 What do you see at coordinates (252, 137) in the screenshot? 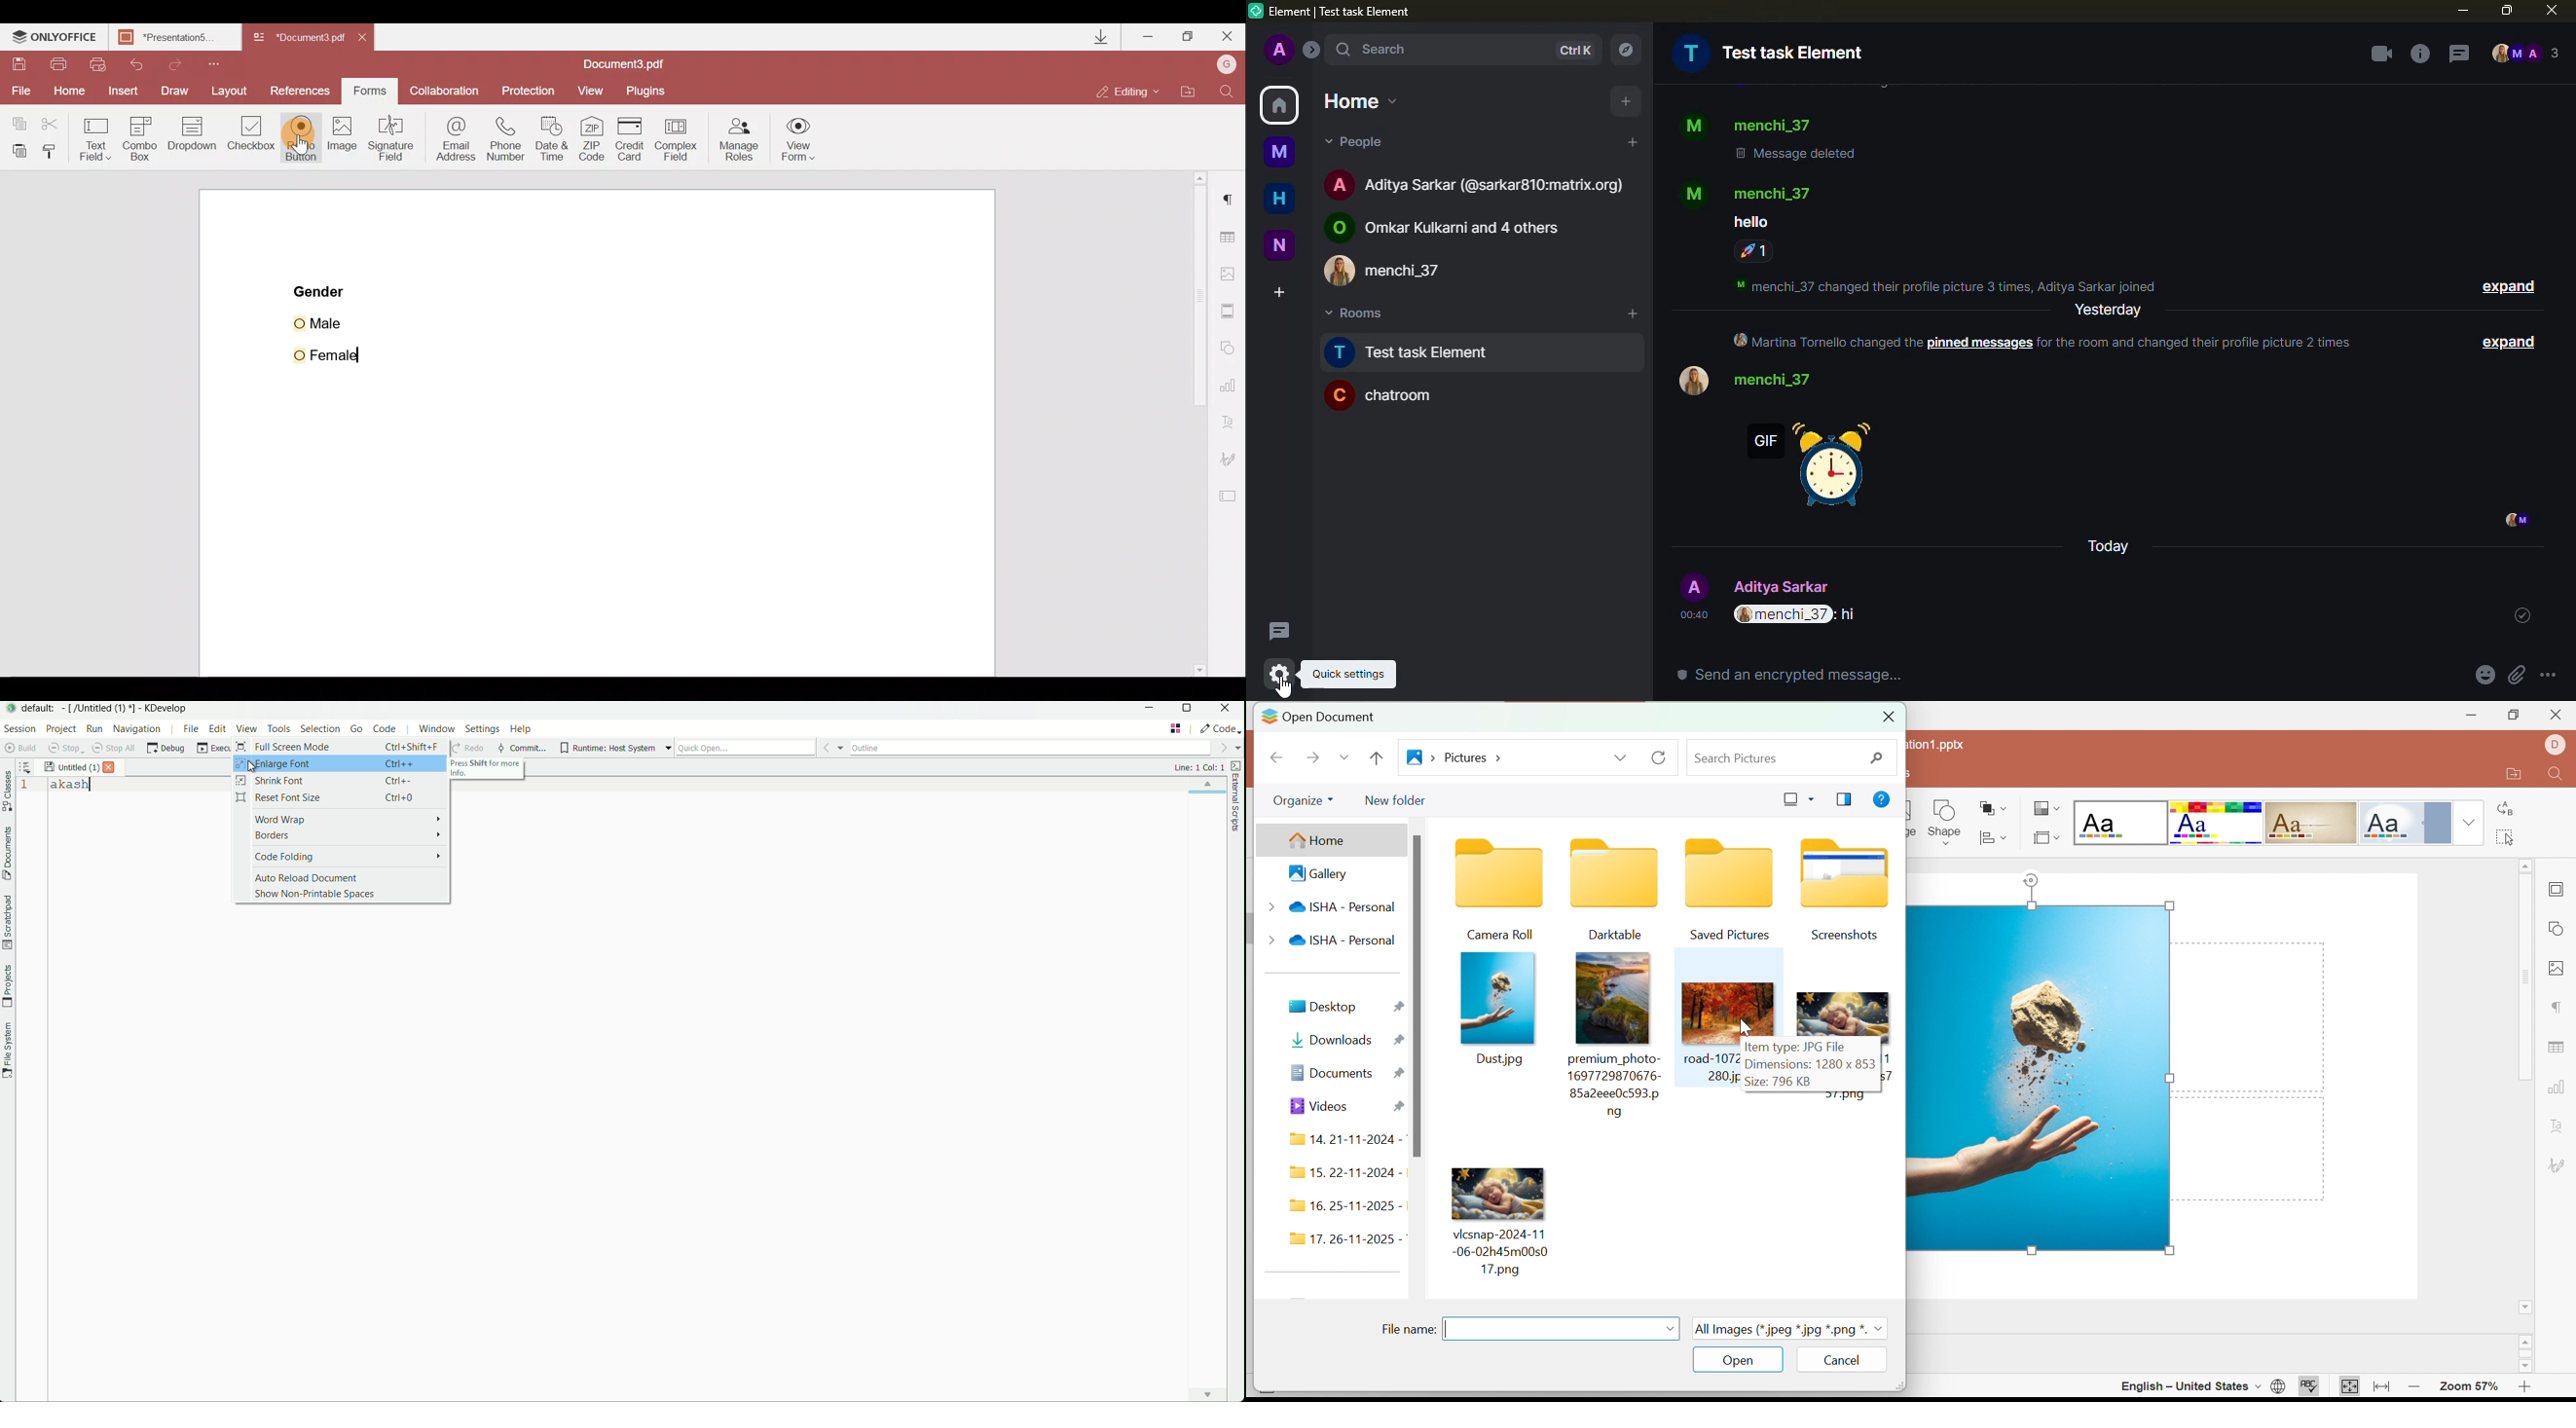
I see `Checkbox` at bounding box center [252, 137].